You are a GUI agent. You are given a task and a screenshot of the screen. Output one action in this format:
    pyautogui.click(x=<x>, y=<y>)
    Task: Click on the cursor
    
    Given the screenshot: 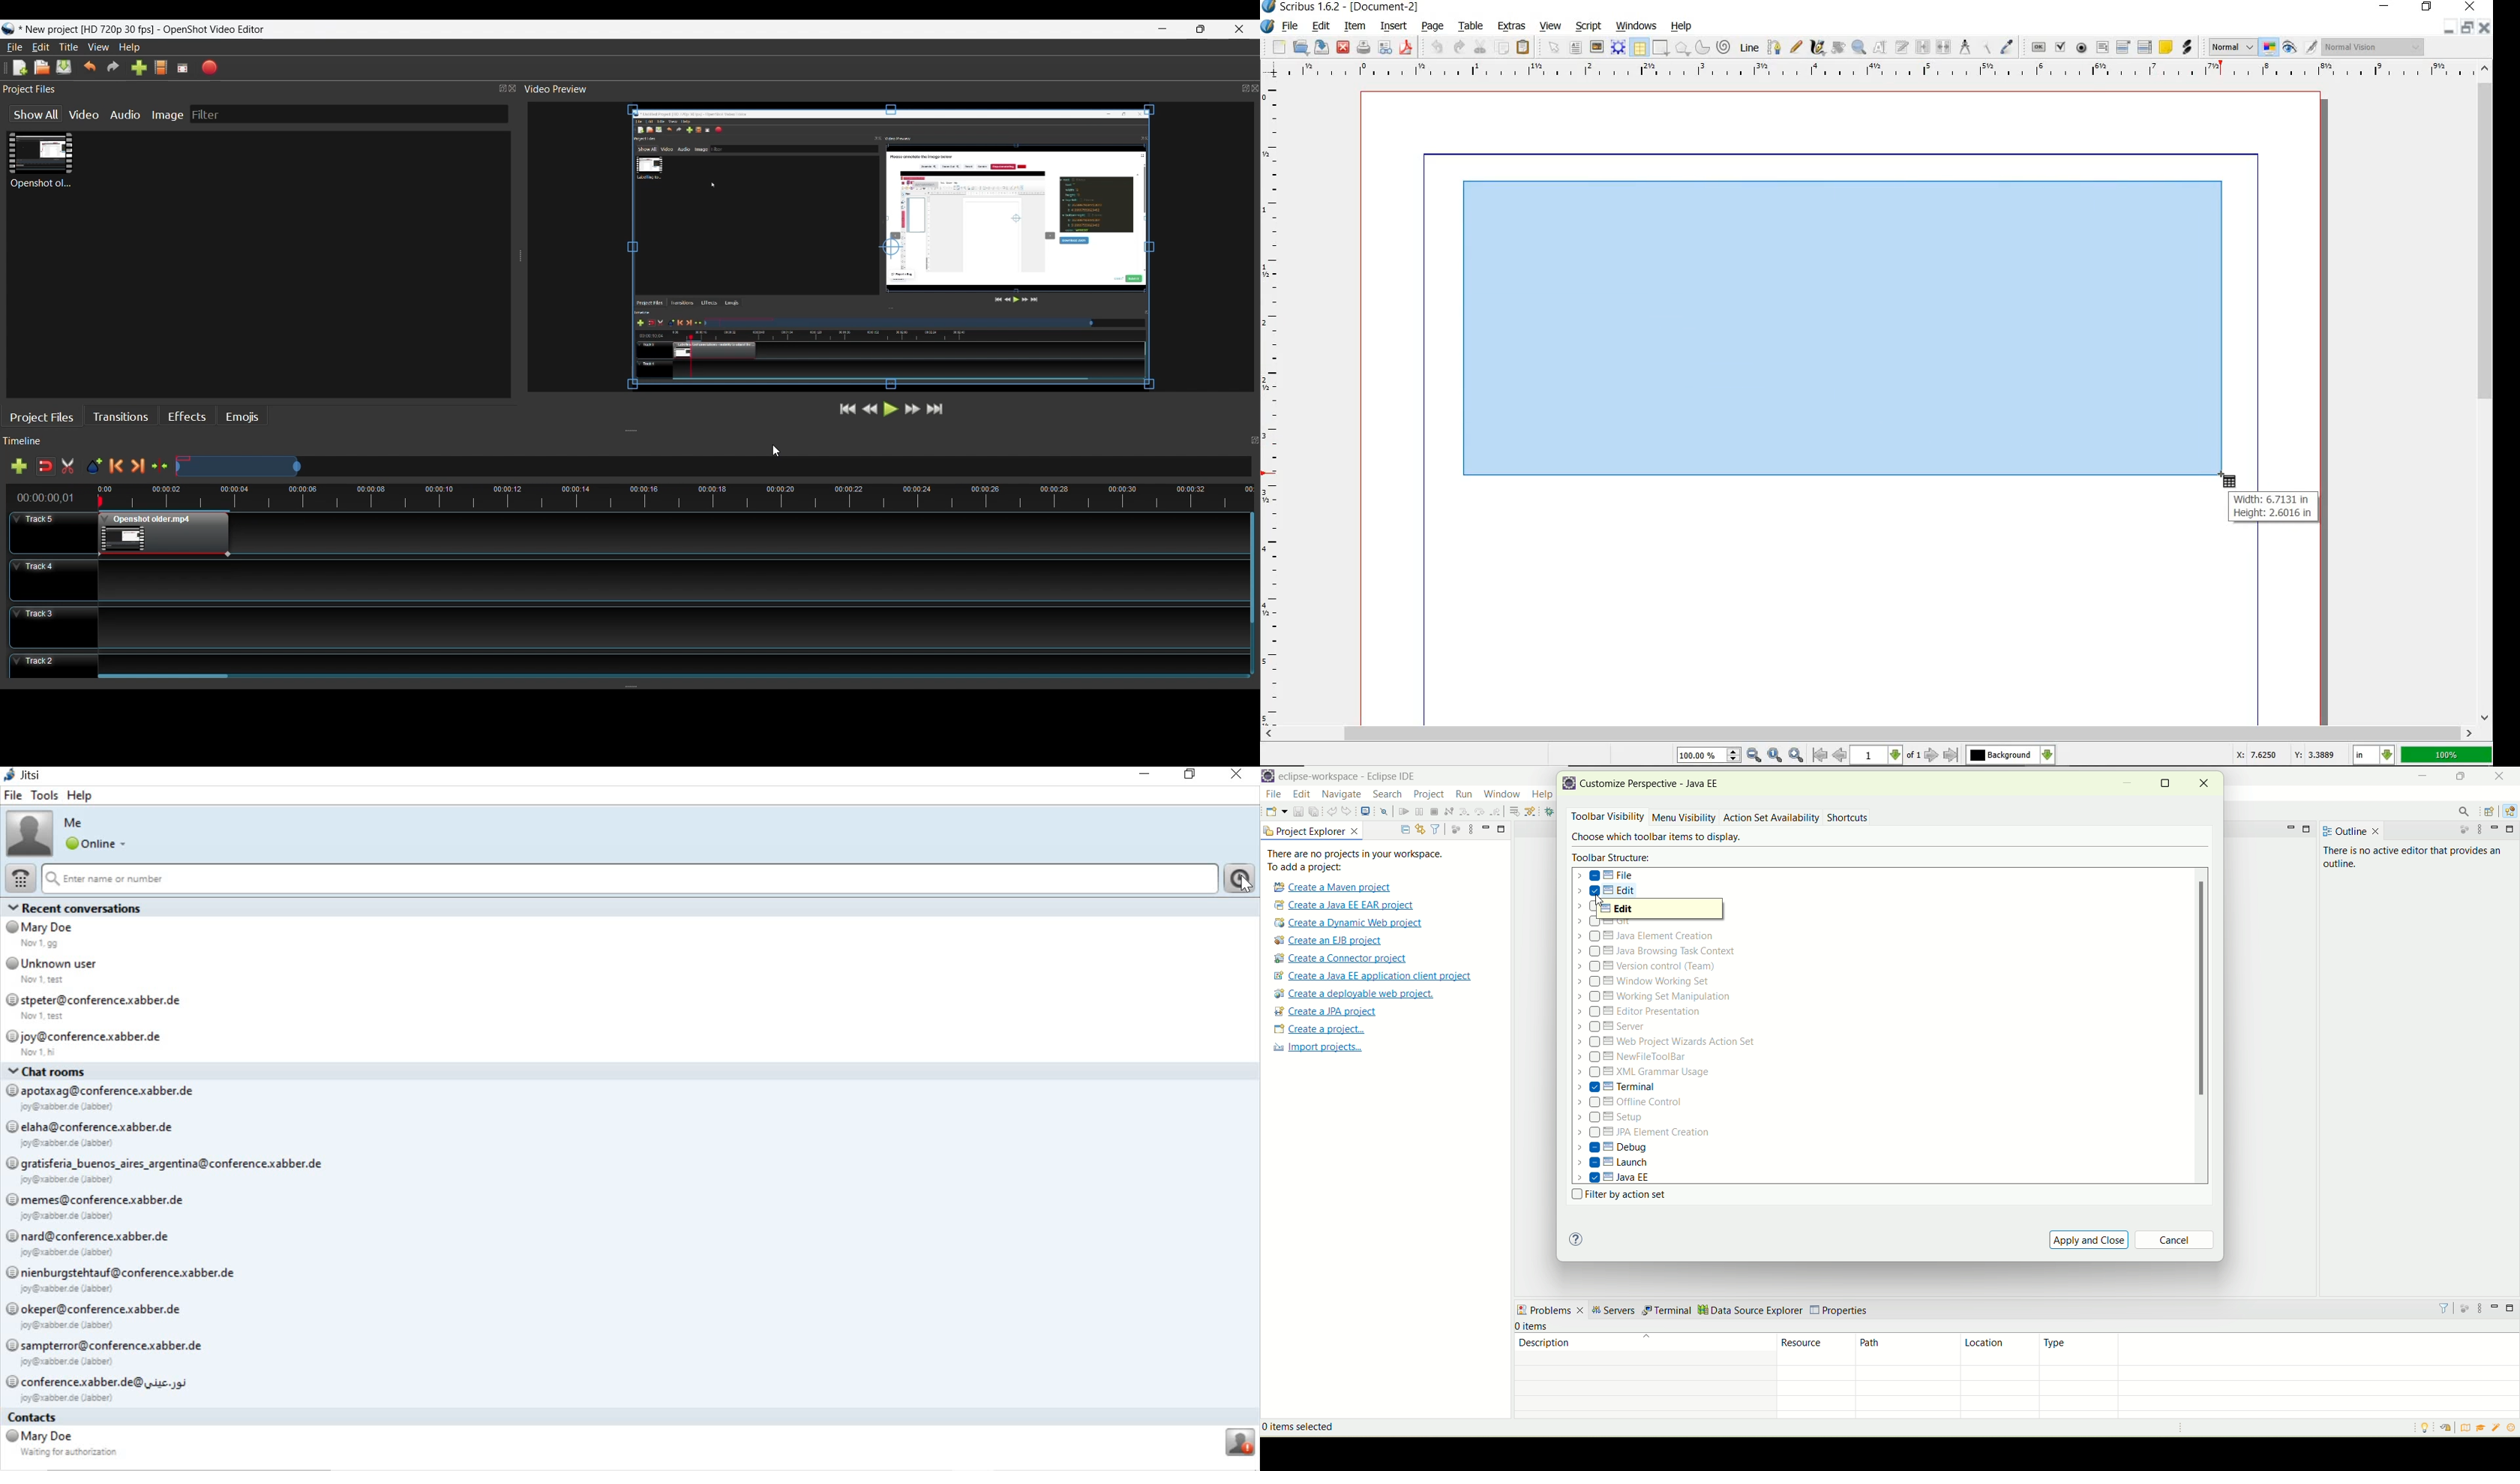 What is the action you would take?
    pyautogui.click(x=1244, y=887)
    